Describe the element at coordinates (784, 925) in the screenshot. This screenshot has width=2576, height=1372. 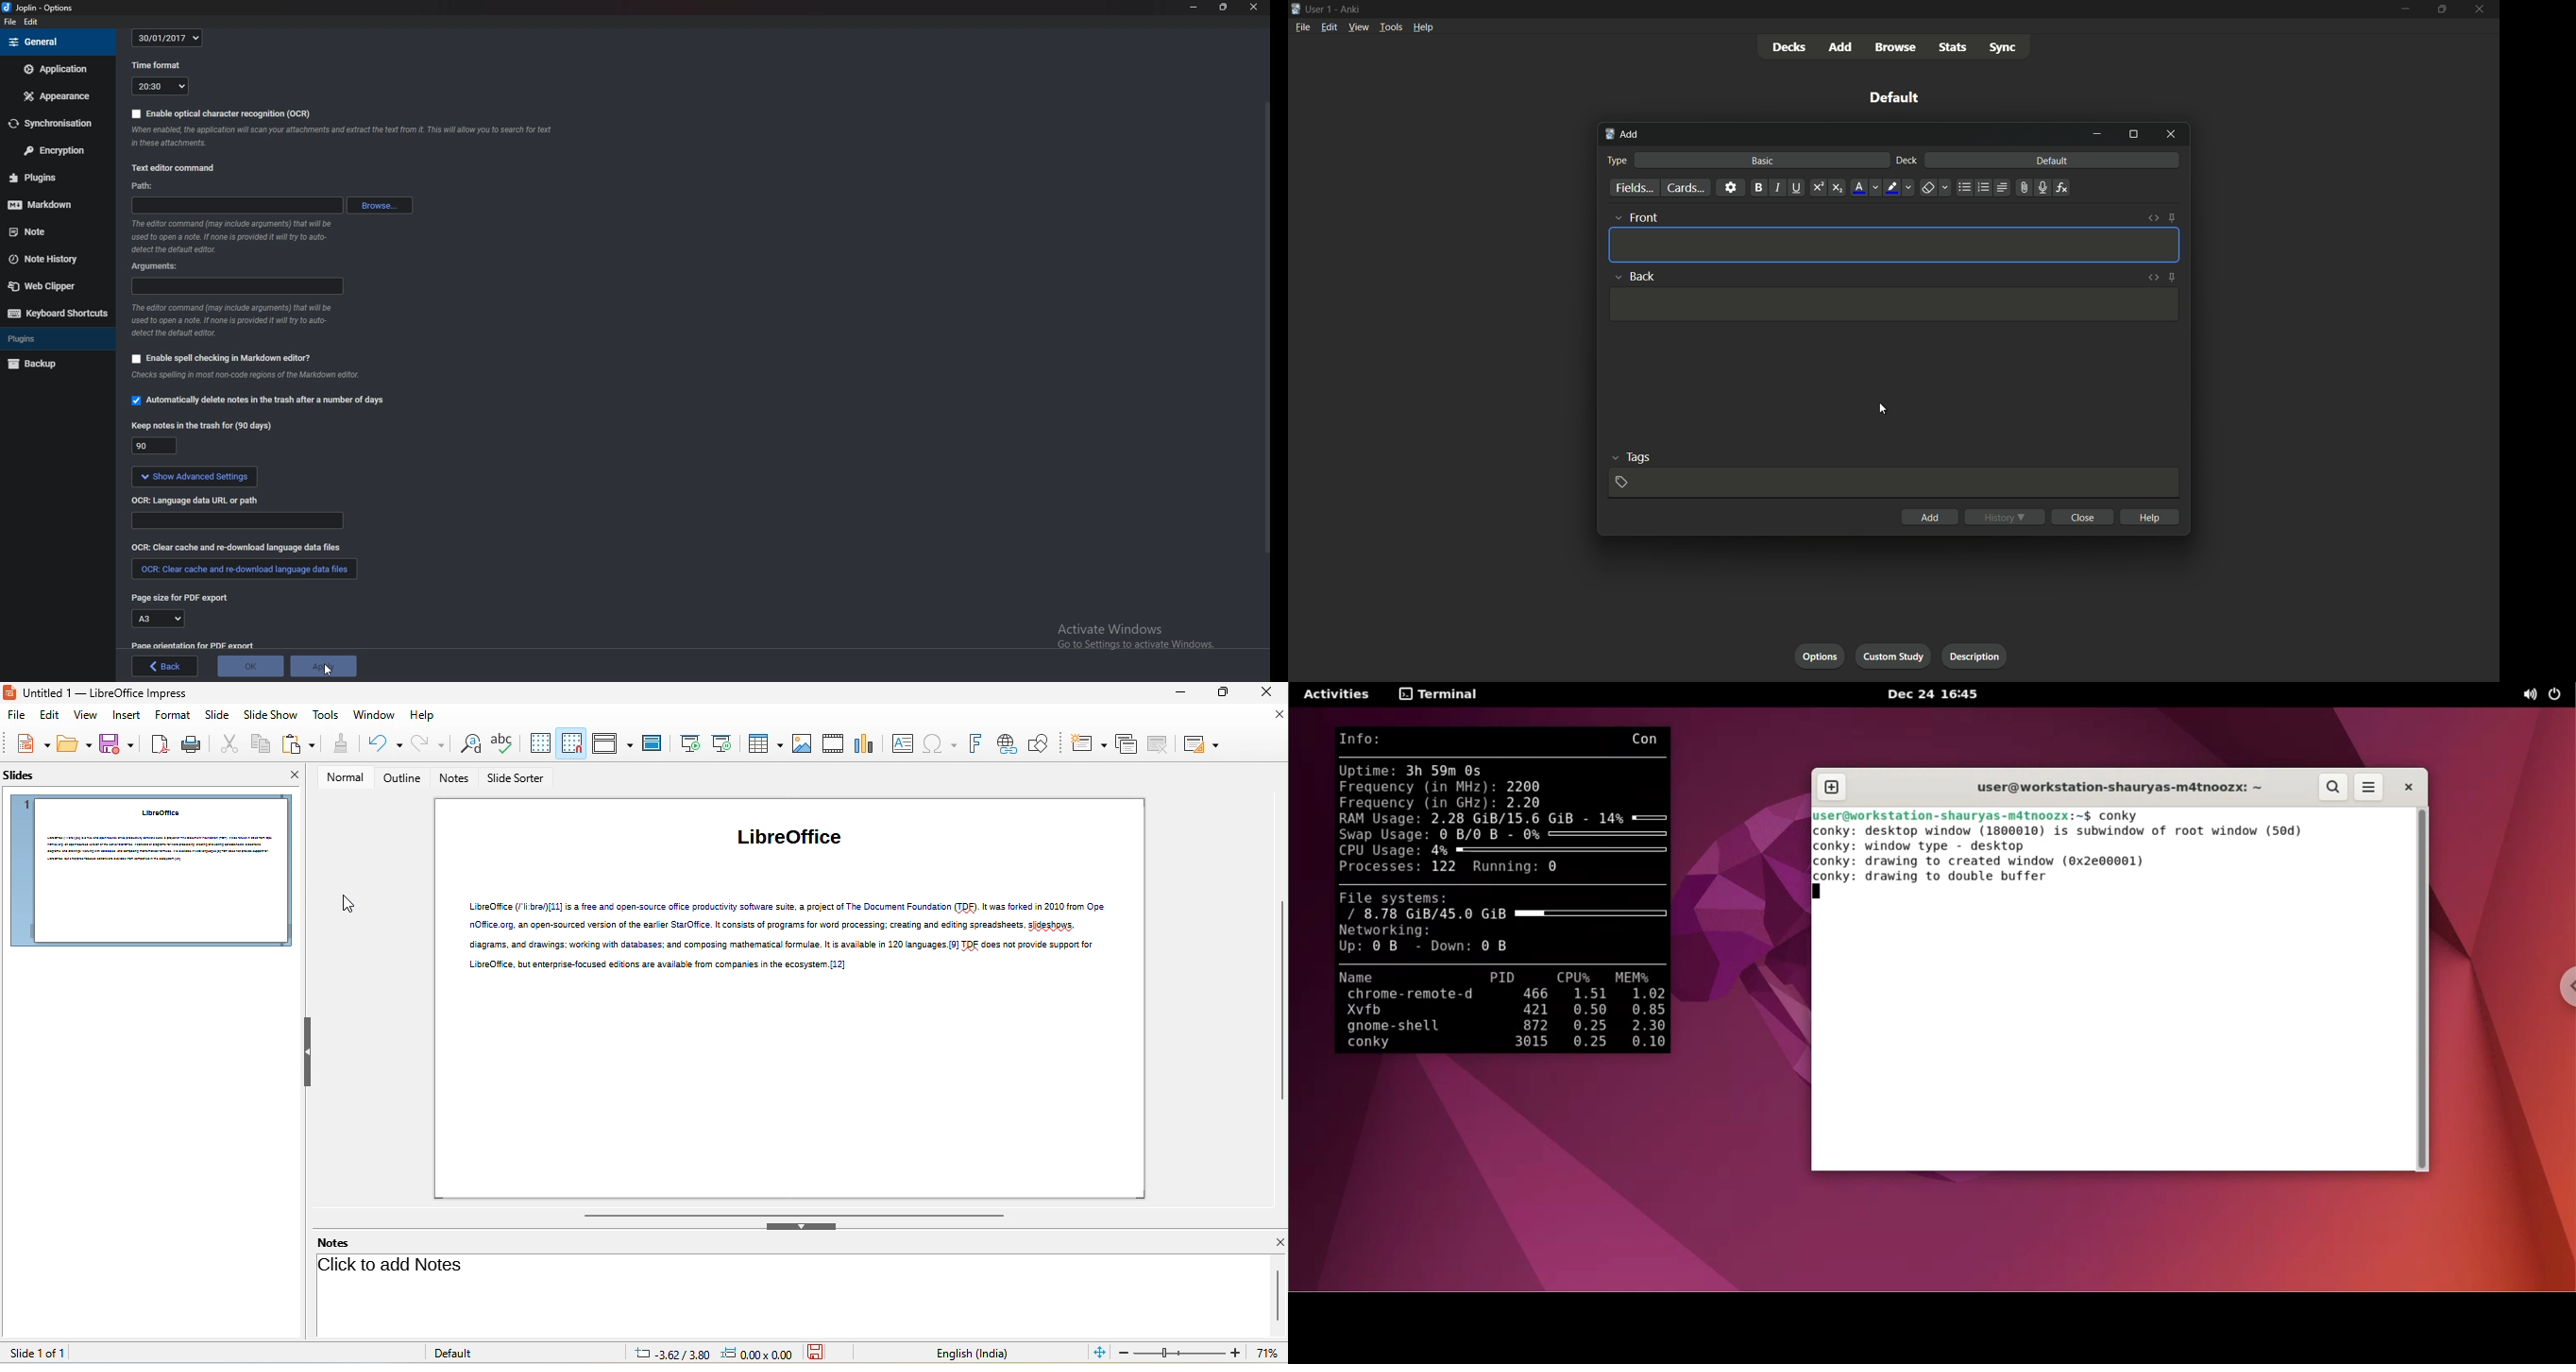
I see `i | nOffice.org, an open-sourced version of the earker StarOffice. It consists of programs for word processing: creating and editing spreadsheets. sideshows.` at that location.